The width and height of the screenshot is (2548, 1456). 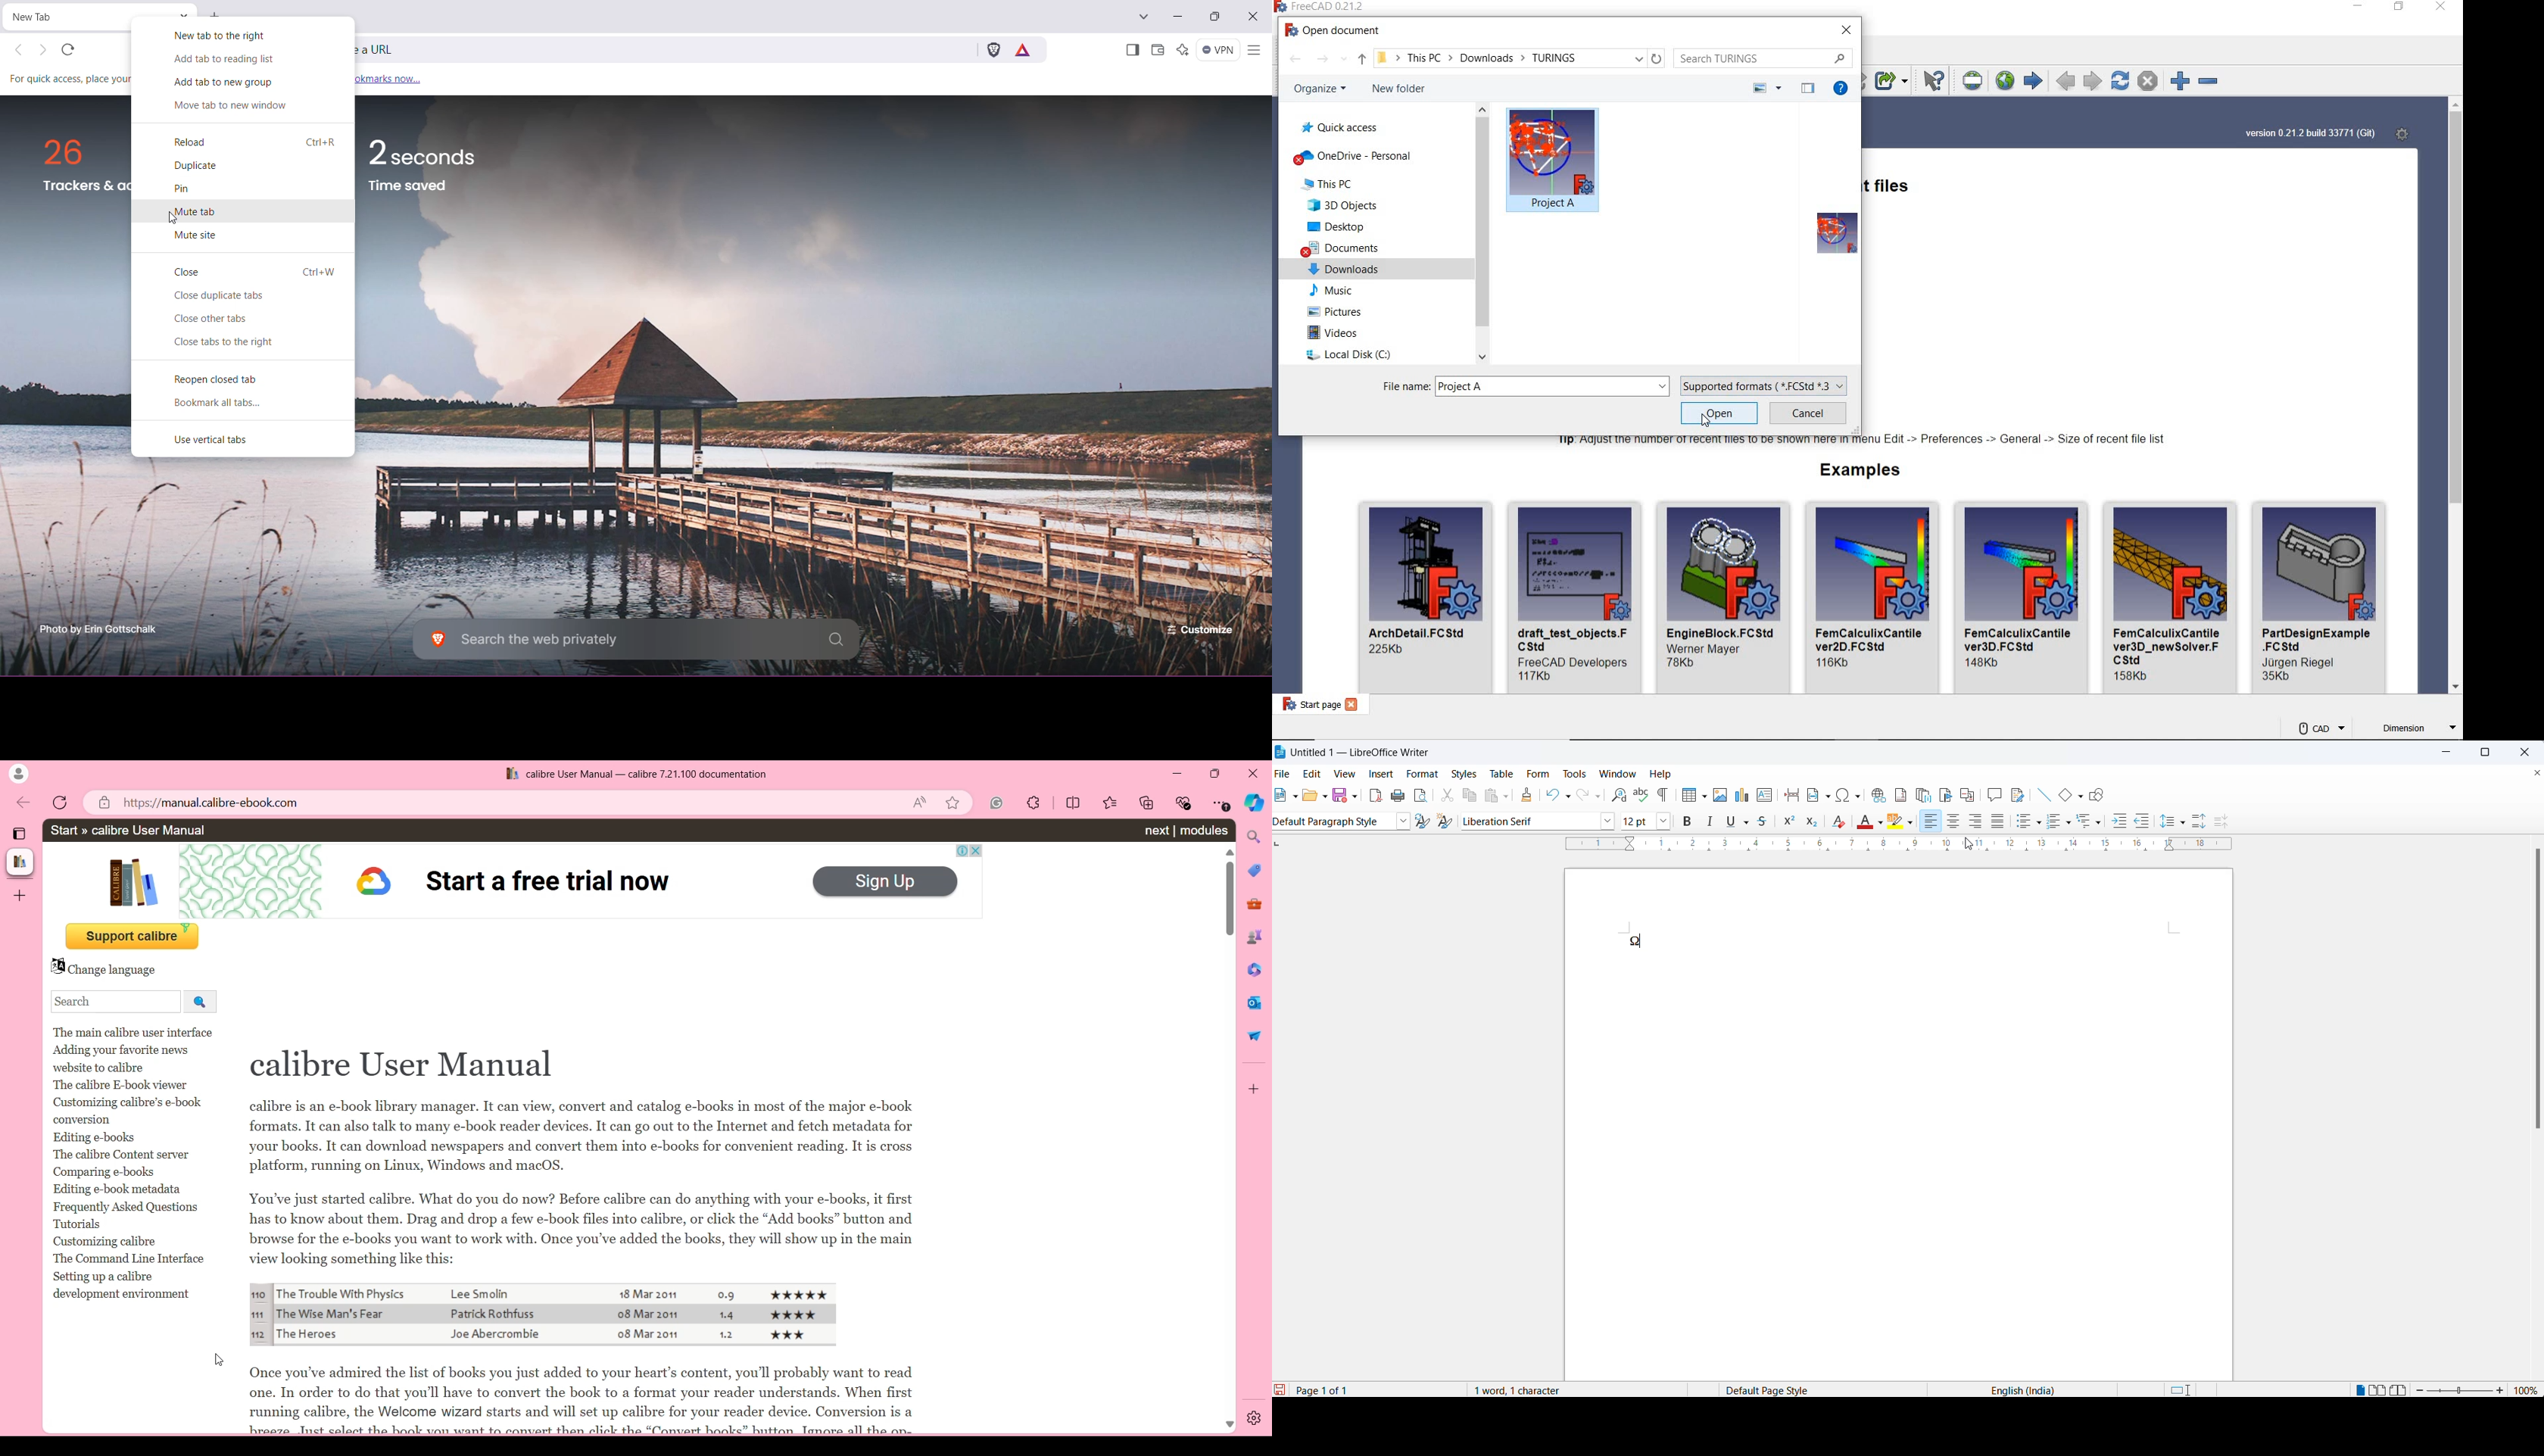 I want to click on cell grid, so click(x=1703, y=794).